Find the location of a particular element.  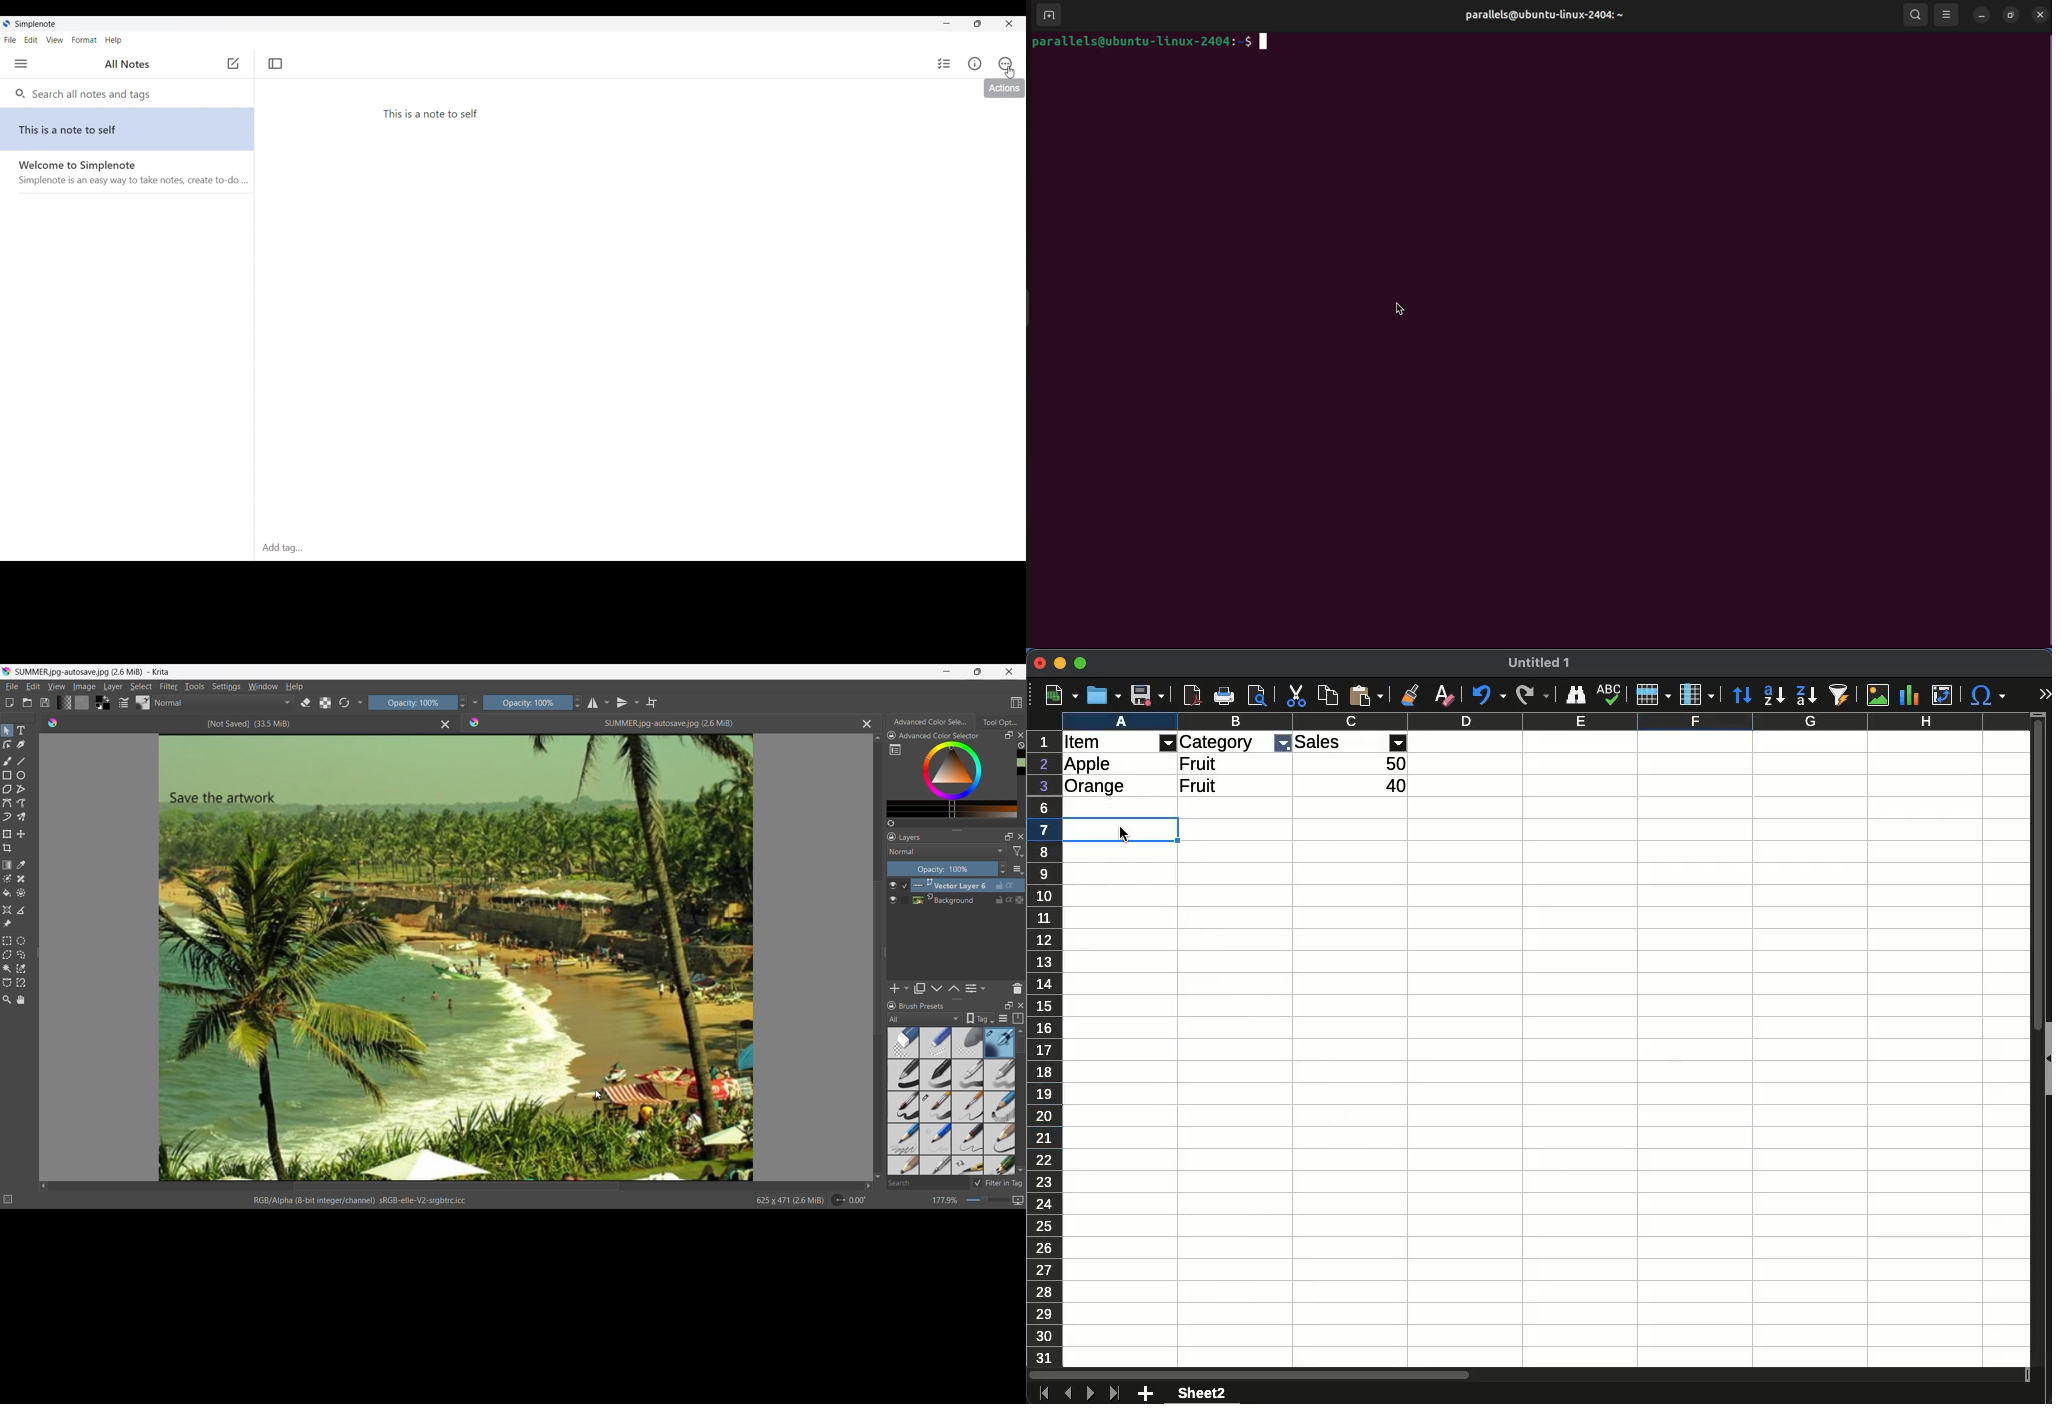

Close Layers is located at coordinates (1021, 837).